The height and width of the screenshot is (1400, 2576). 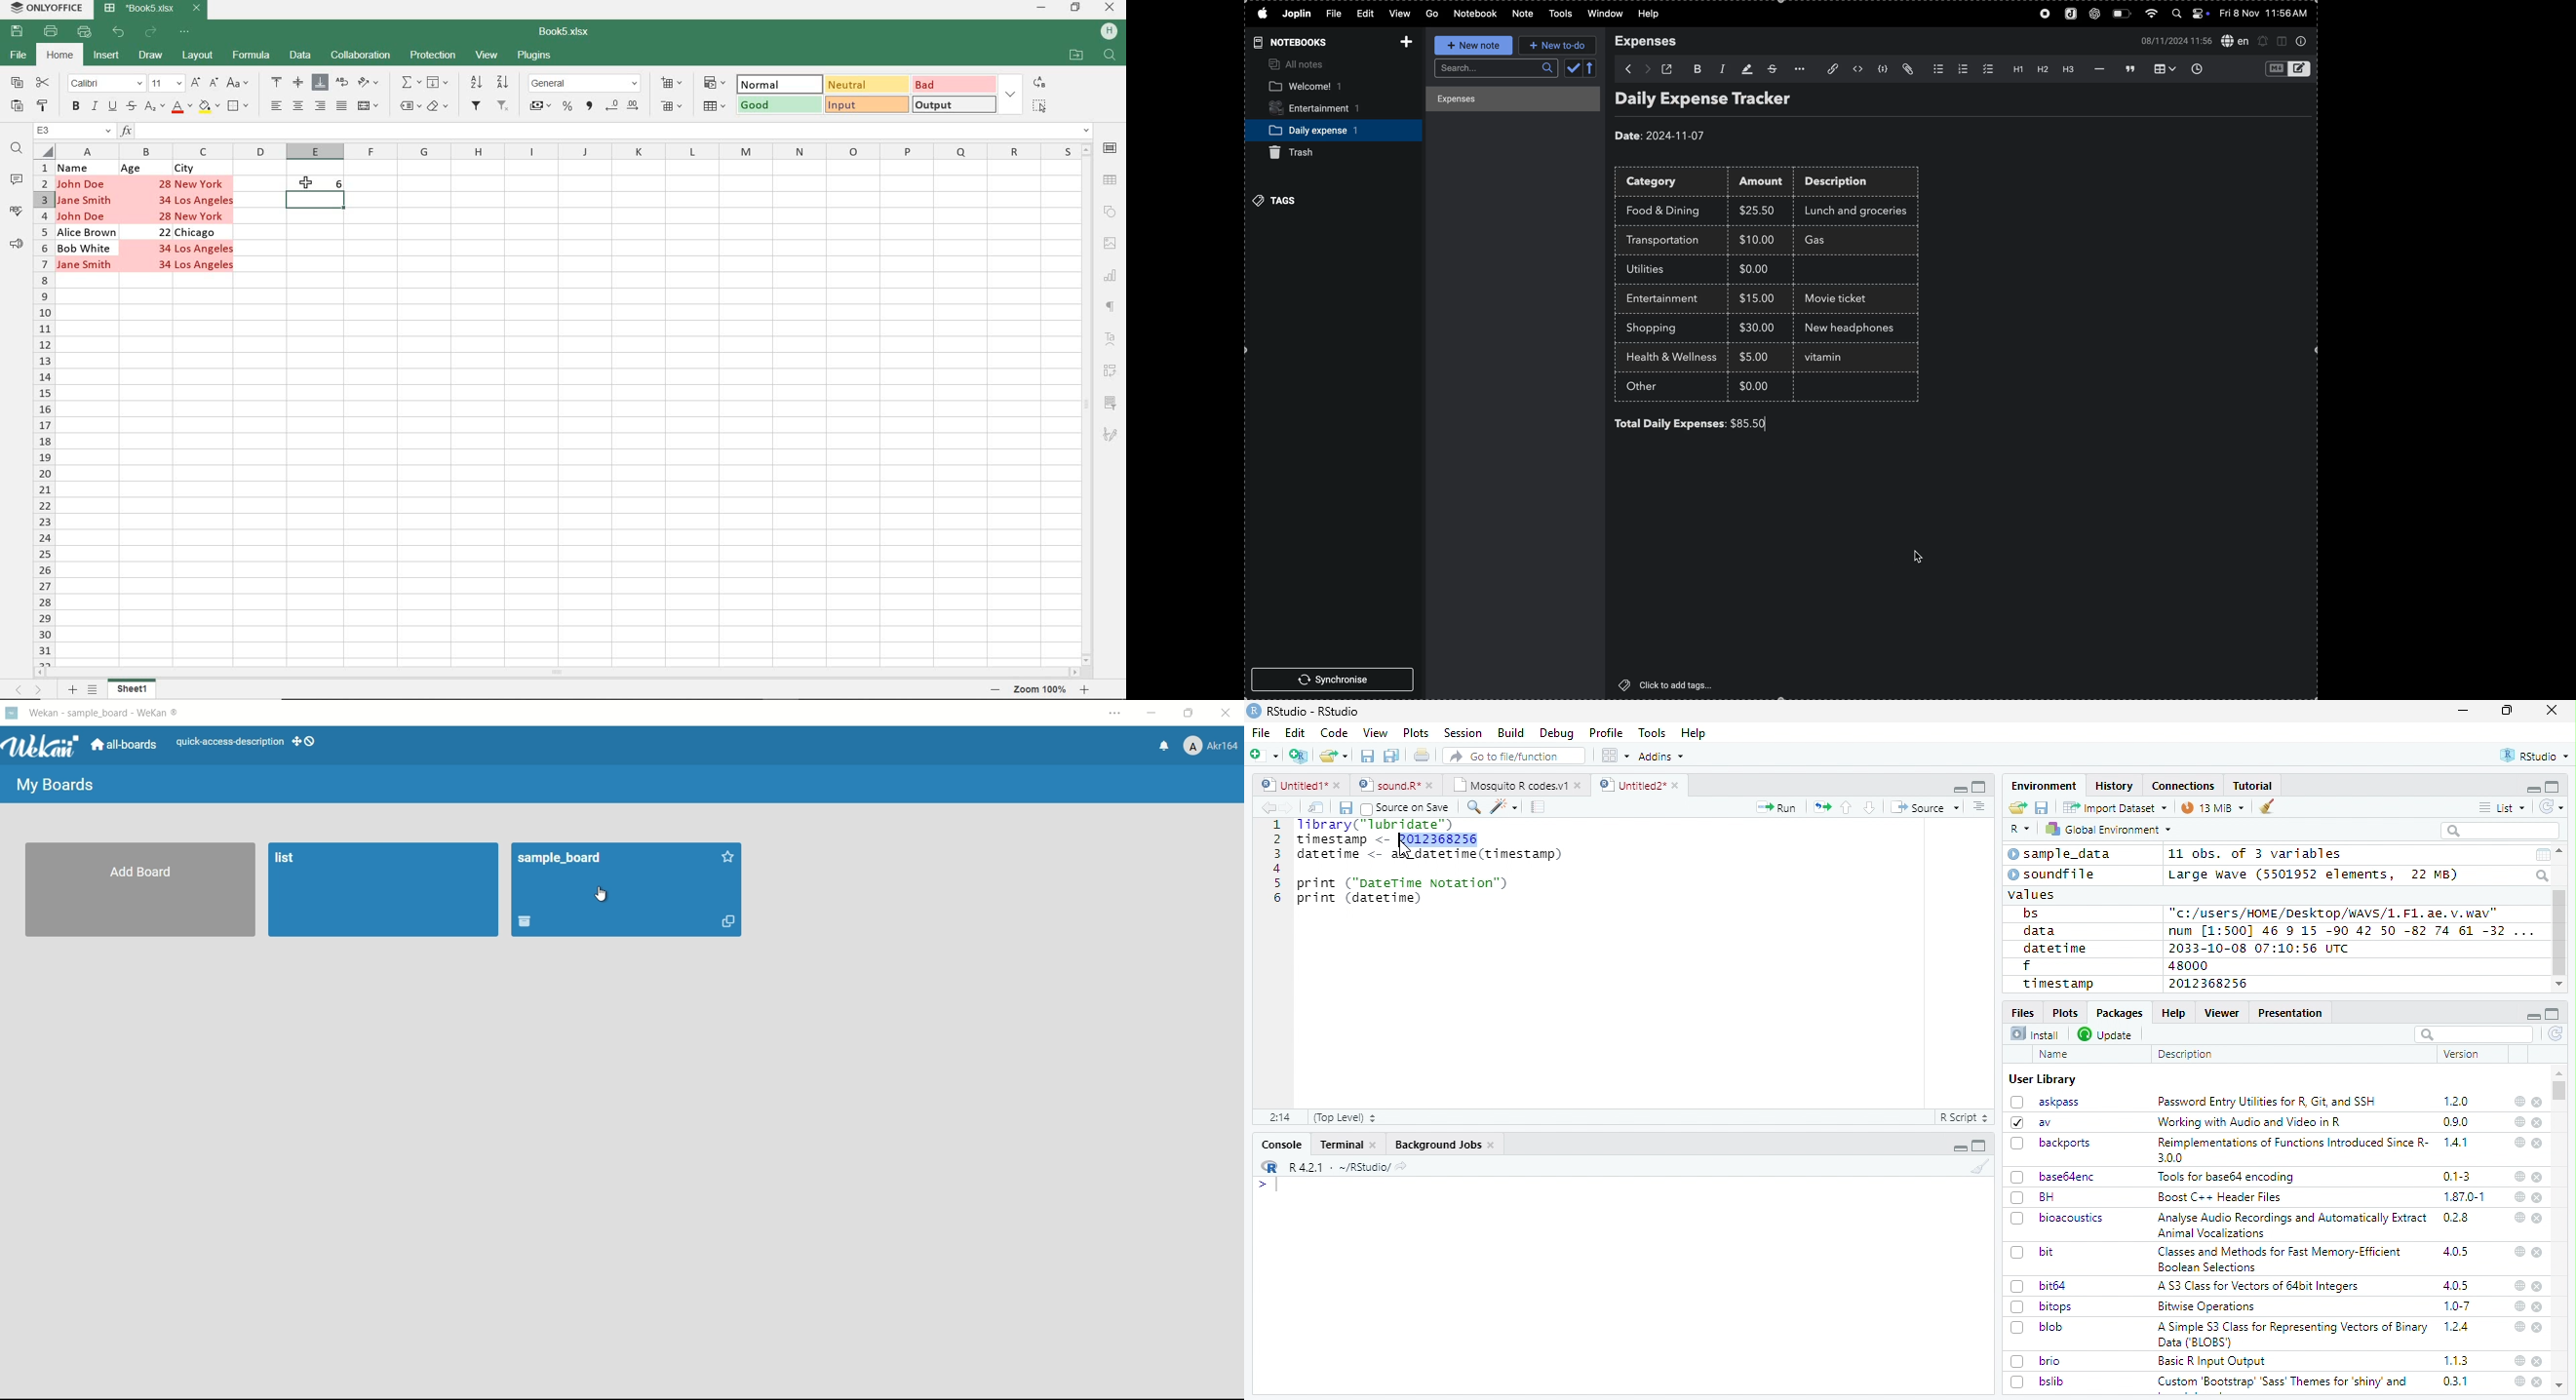 What do you see at coordinates (2458, 1306) in the screenshot?
I see `1.0-7` at bounding box center [2458, 1306].